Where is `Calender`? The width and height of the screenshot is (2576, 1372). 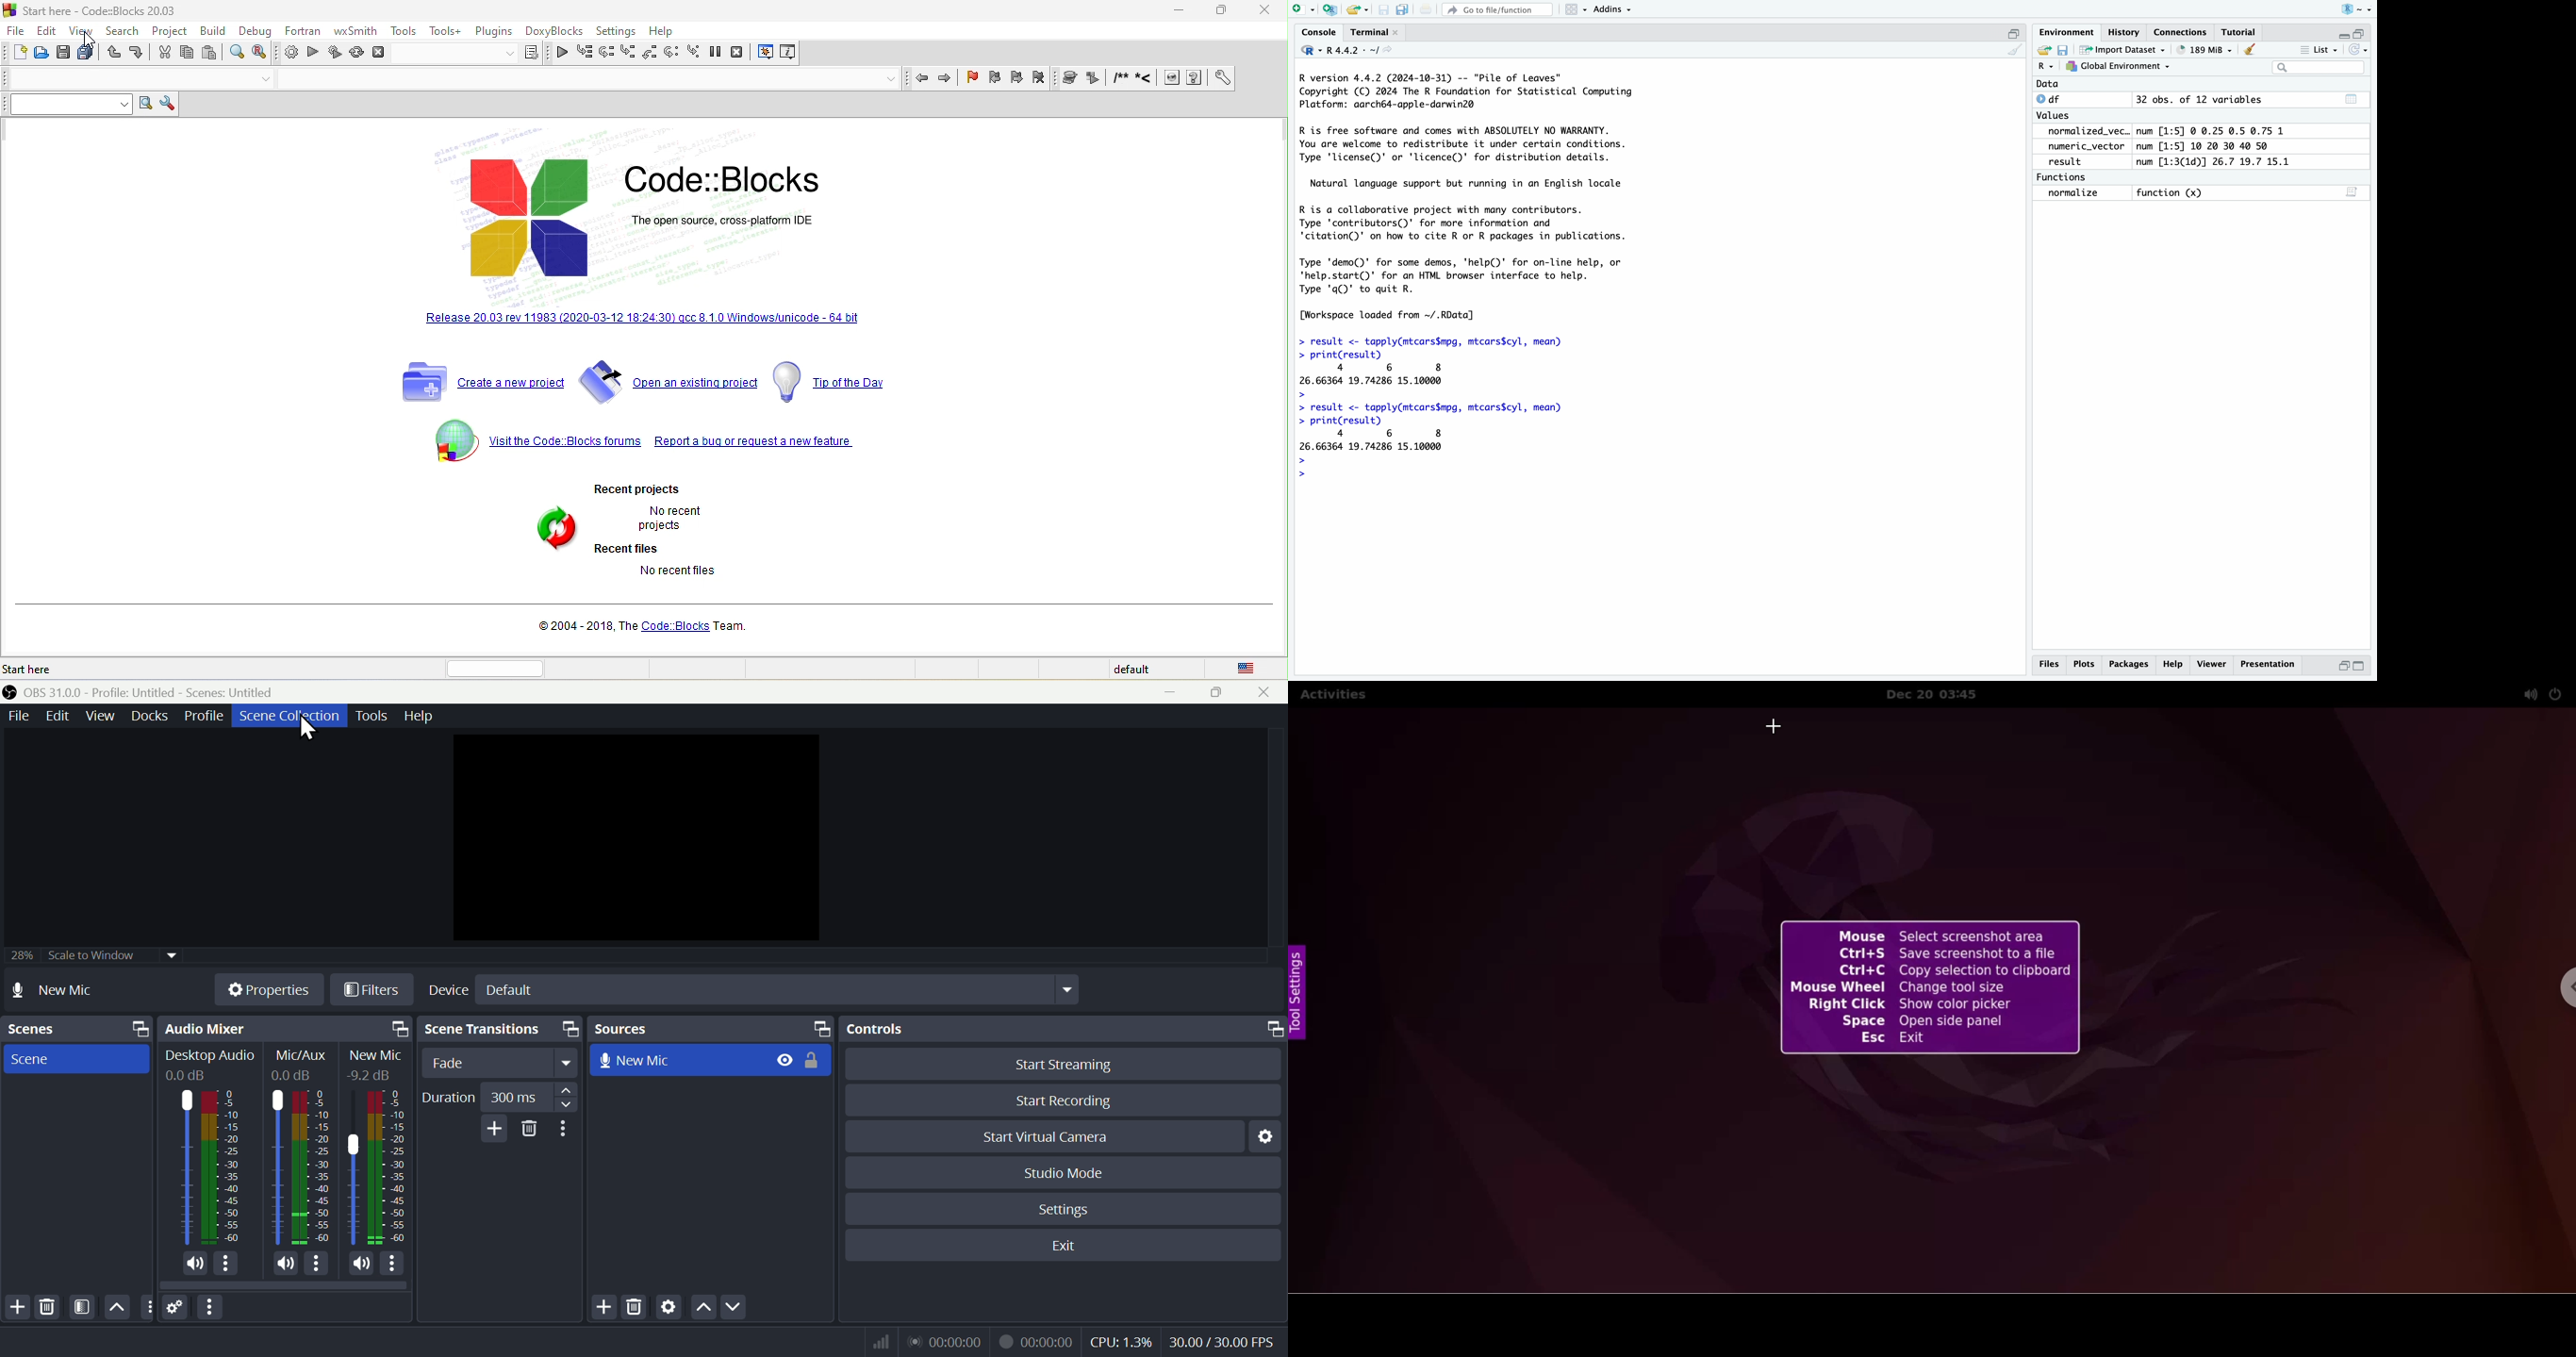
Calender is located at coordinates (2352, 99).